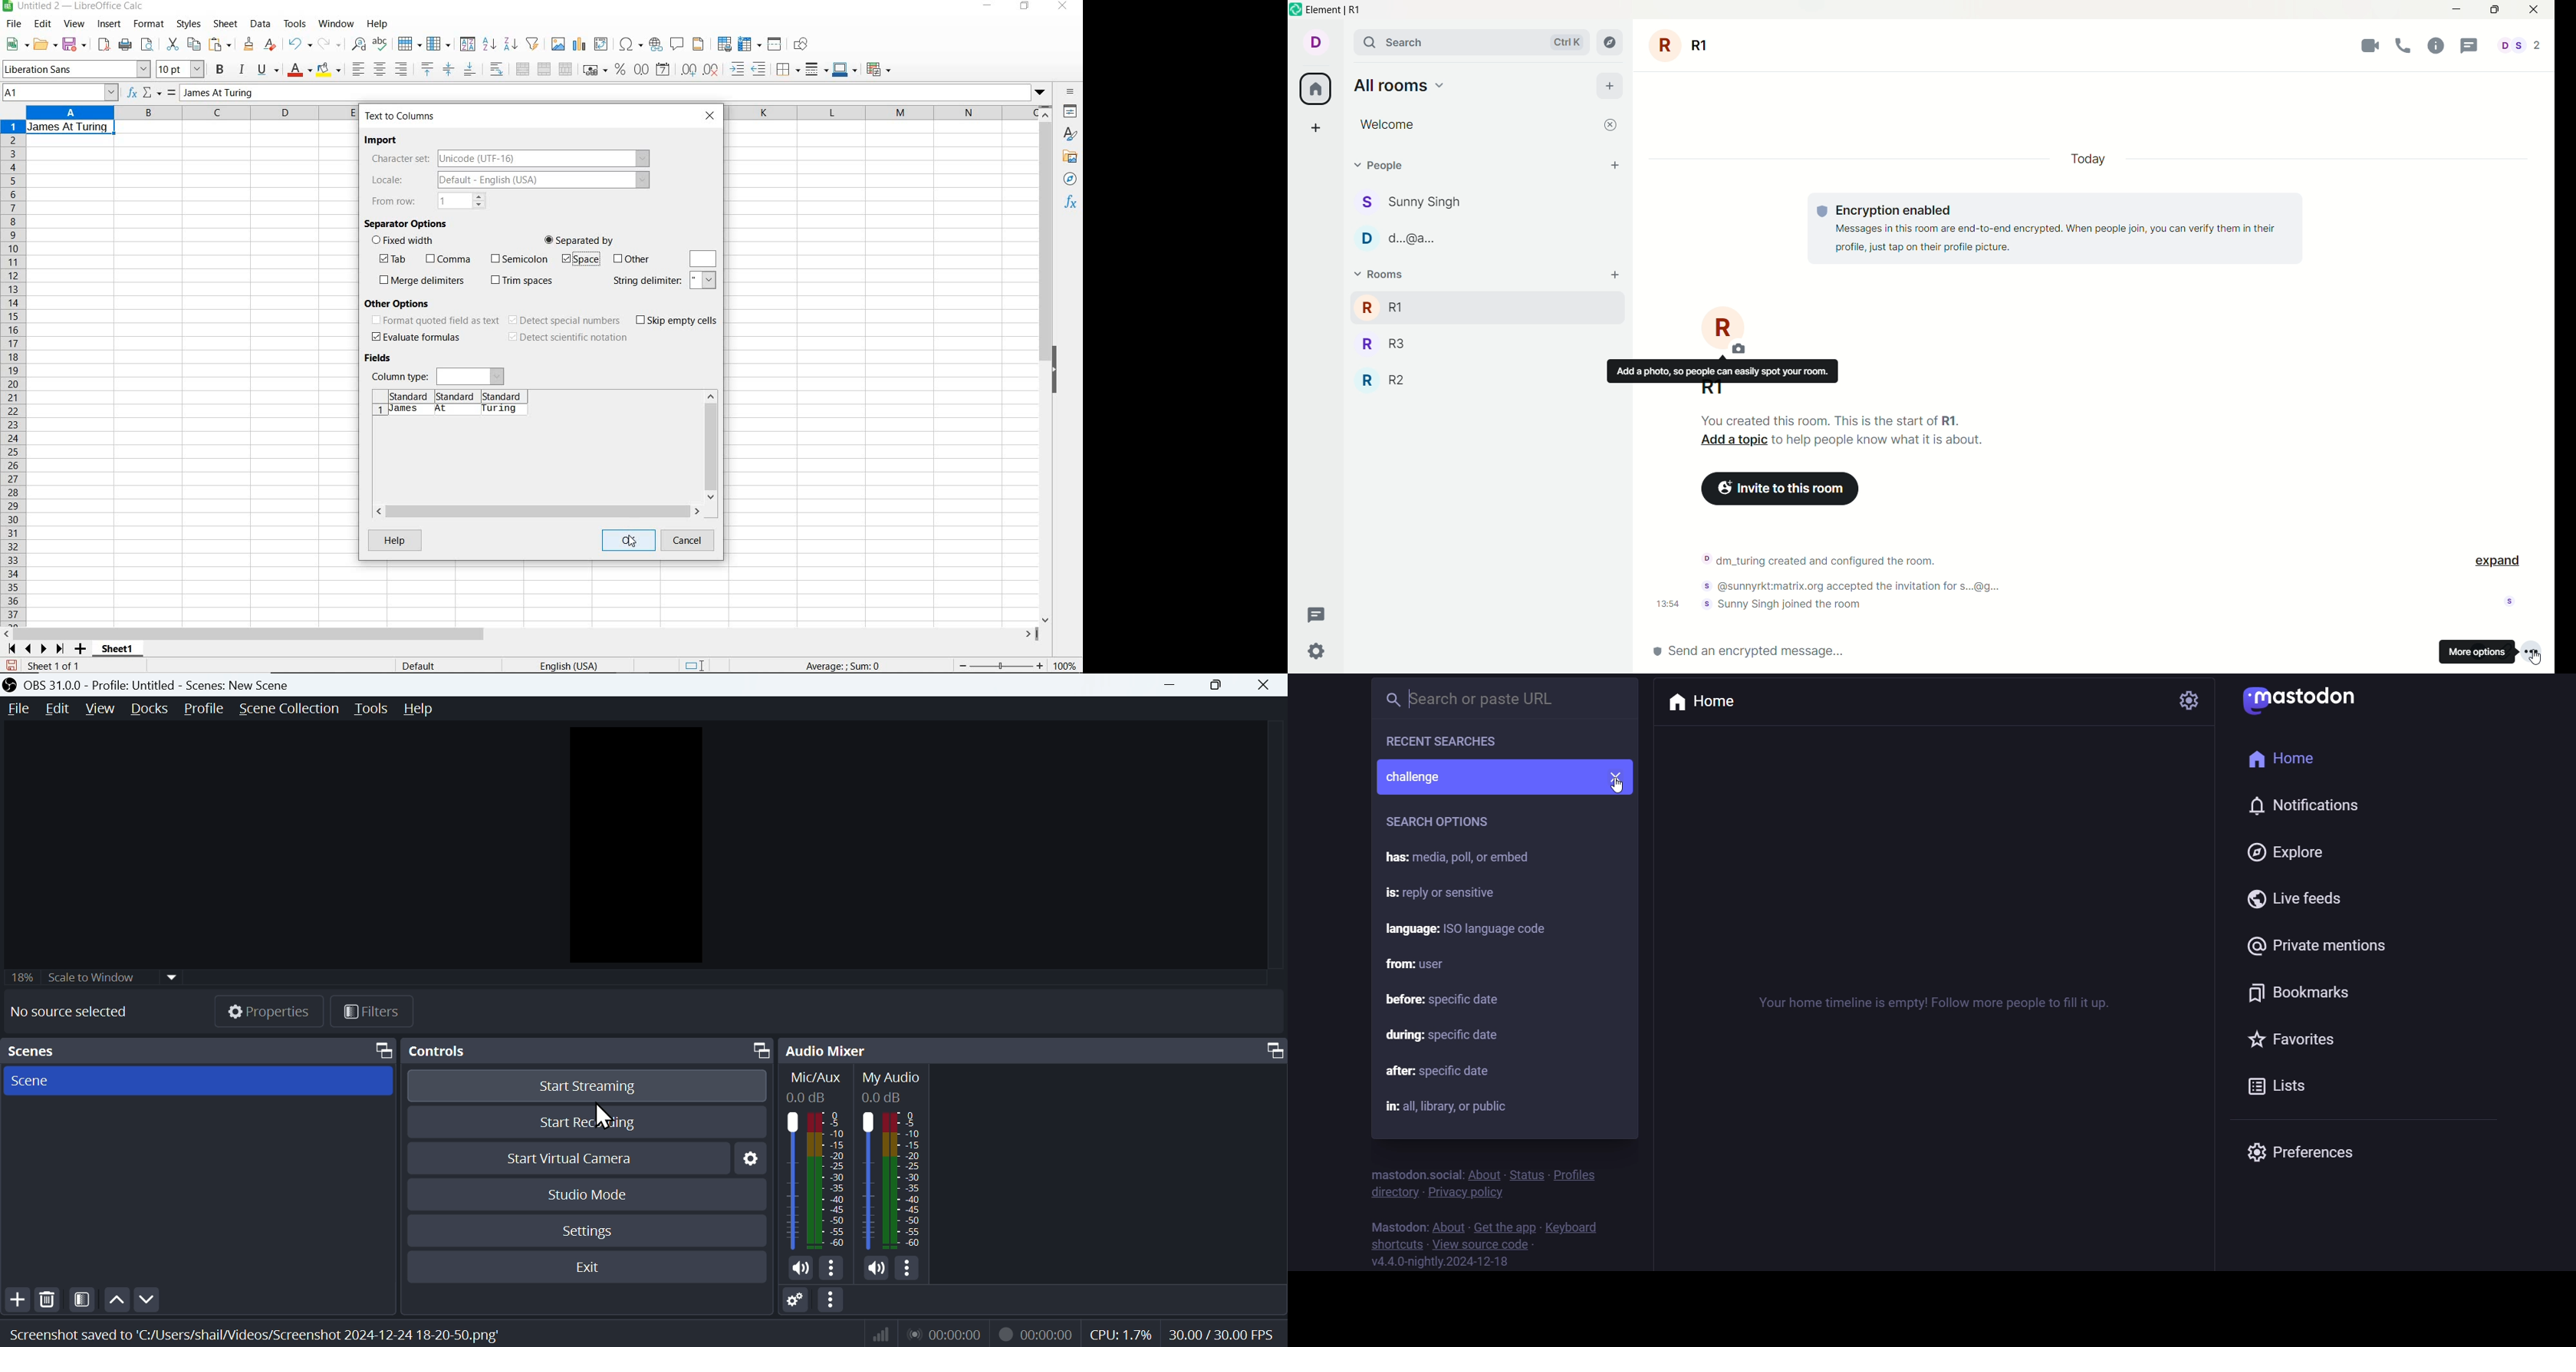  Describe the element at coordinates (2535, 657) in the screenshot. I see `Cursor` at that location.